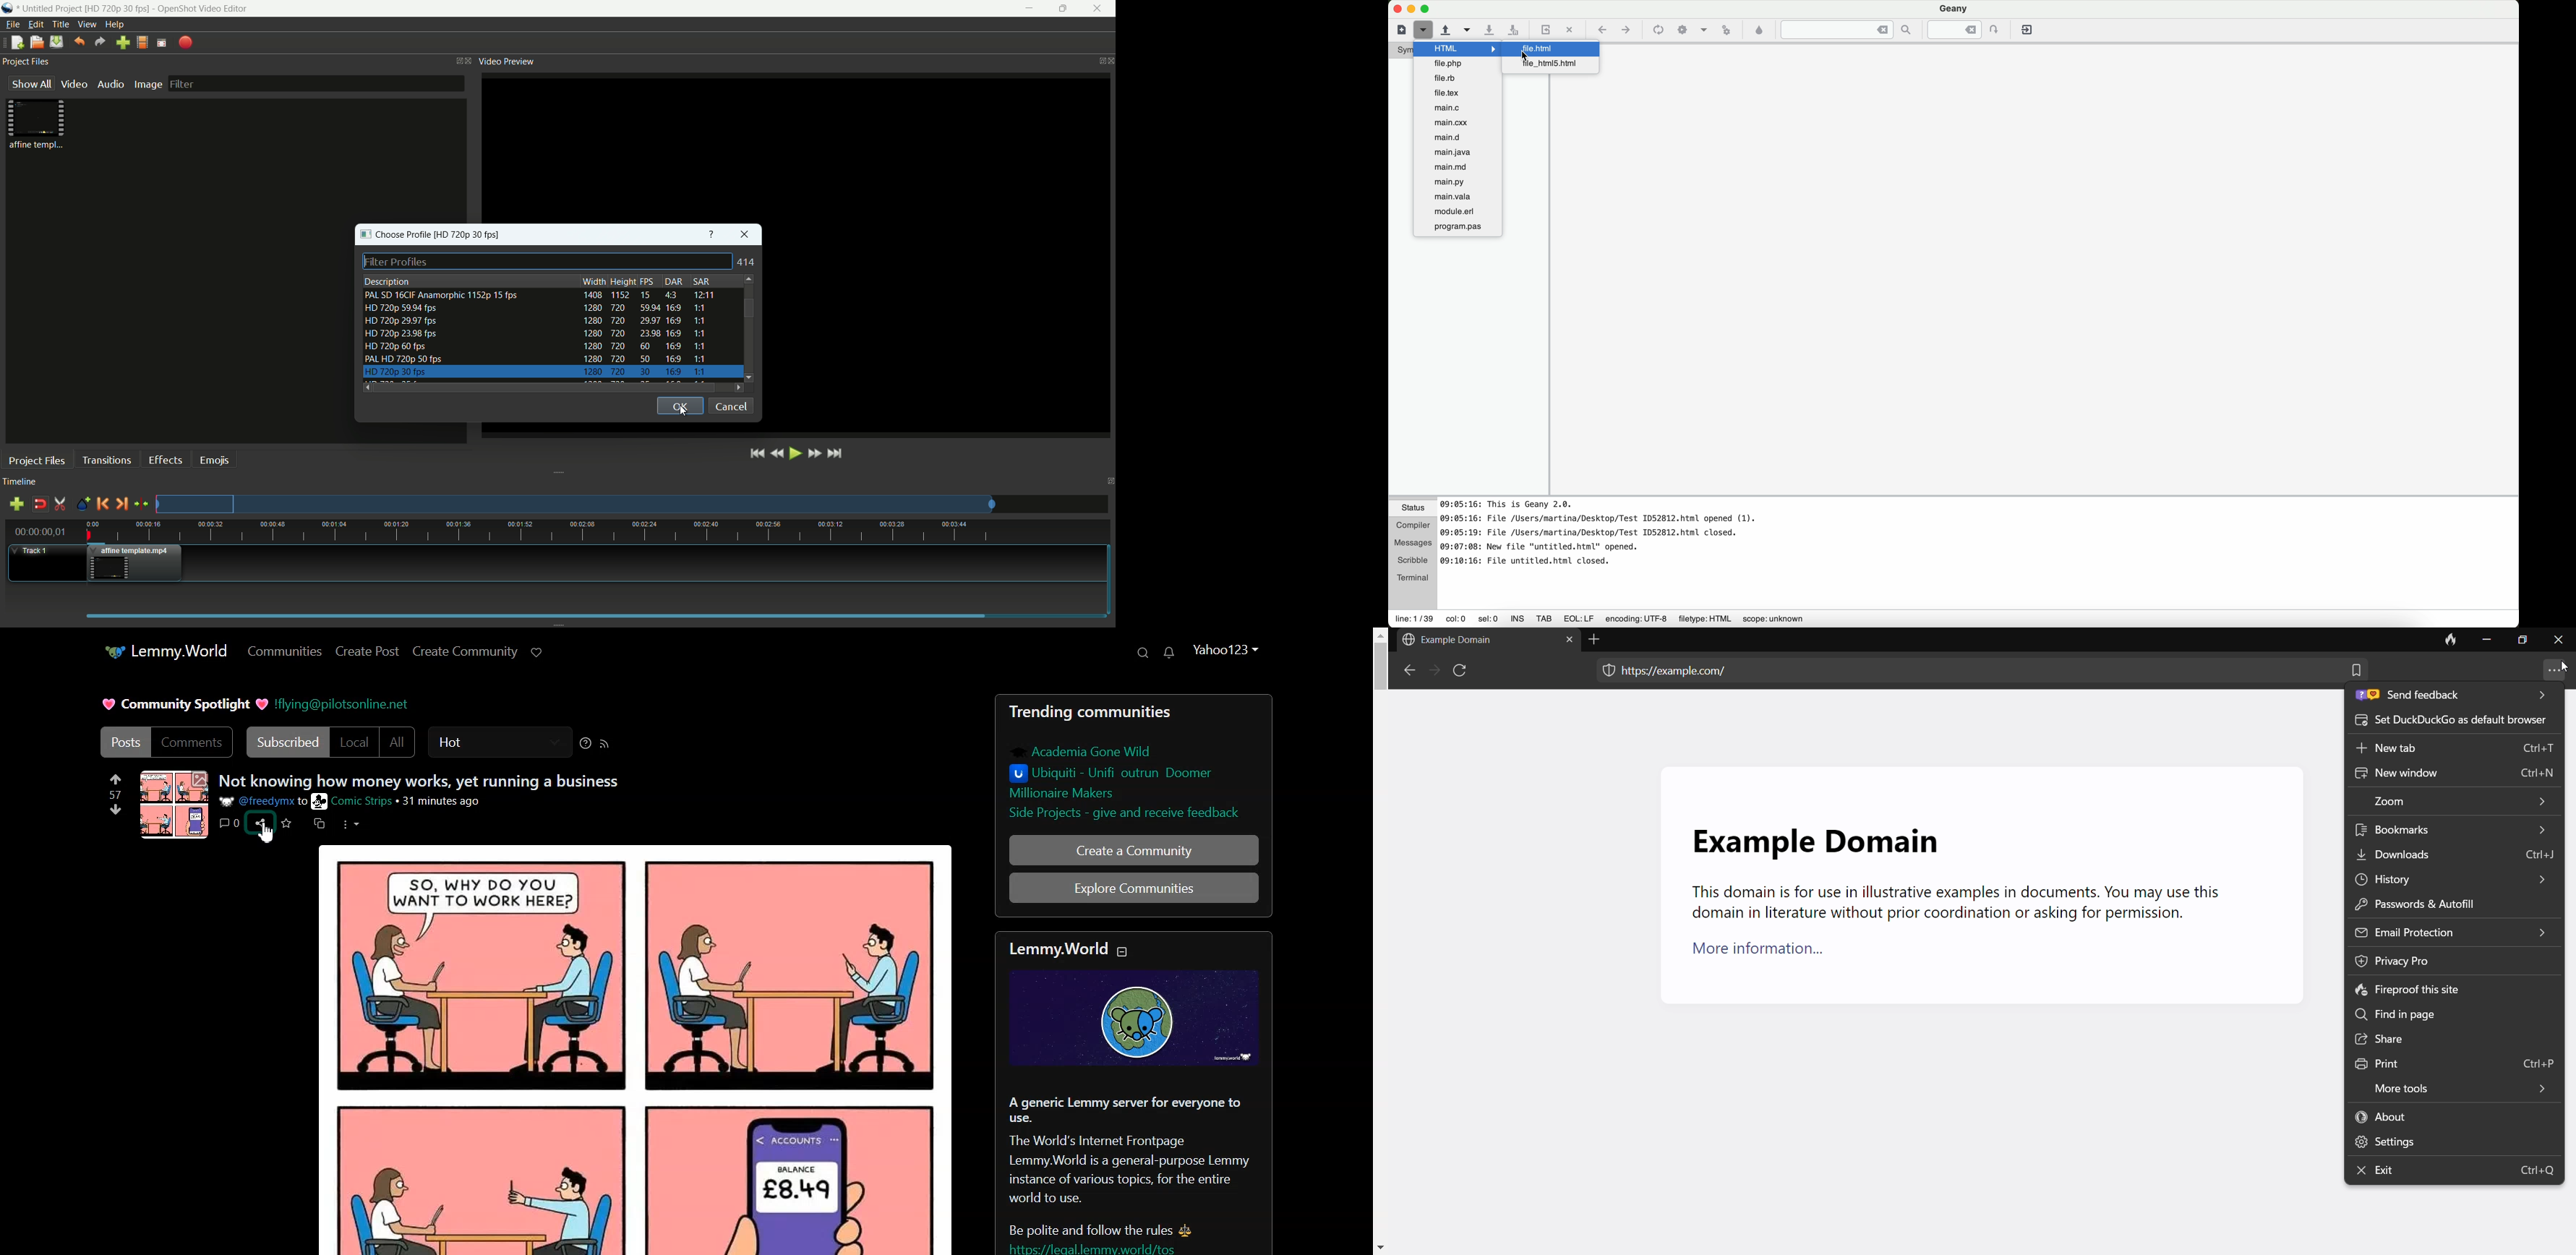 The image size is (2576, 1260). What do you see at coordinates (175, 804) in the screenshot?
I see `Profile pic` at bounding box center [175, 804].